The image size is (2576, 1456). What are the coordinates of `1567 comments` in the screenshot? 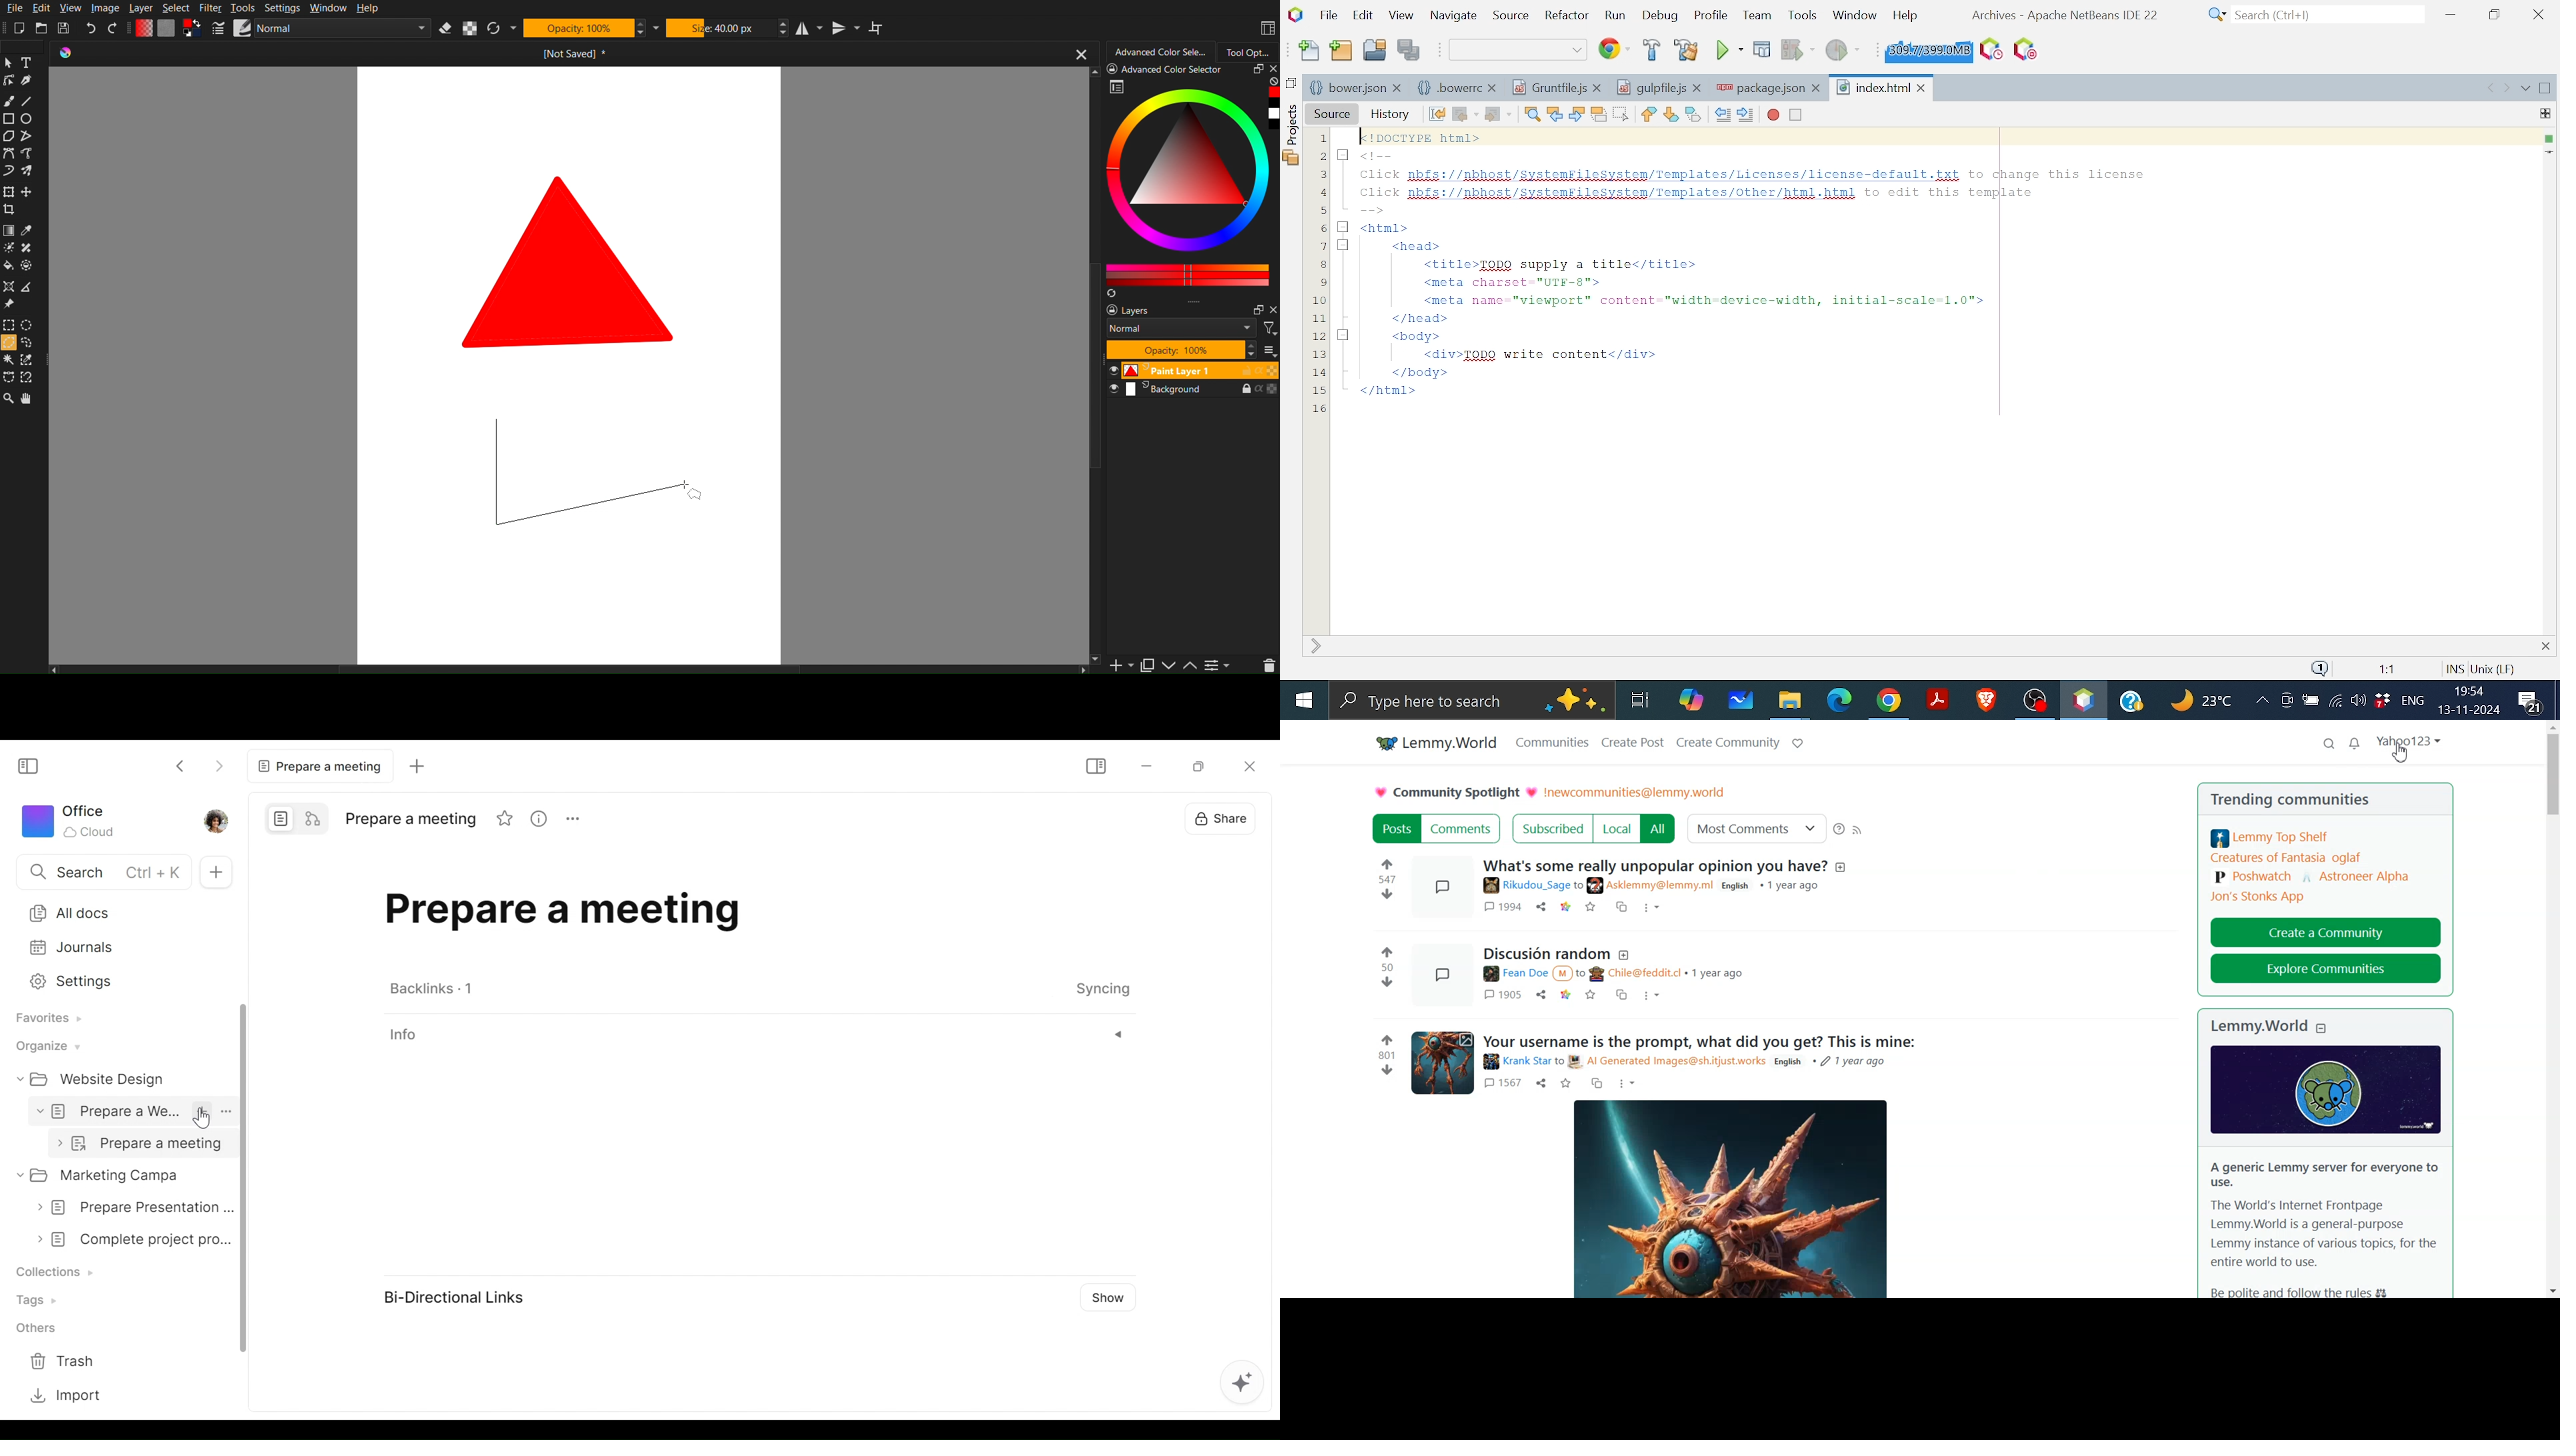 It's located at (1503, 1085).